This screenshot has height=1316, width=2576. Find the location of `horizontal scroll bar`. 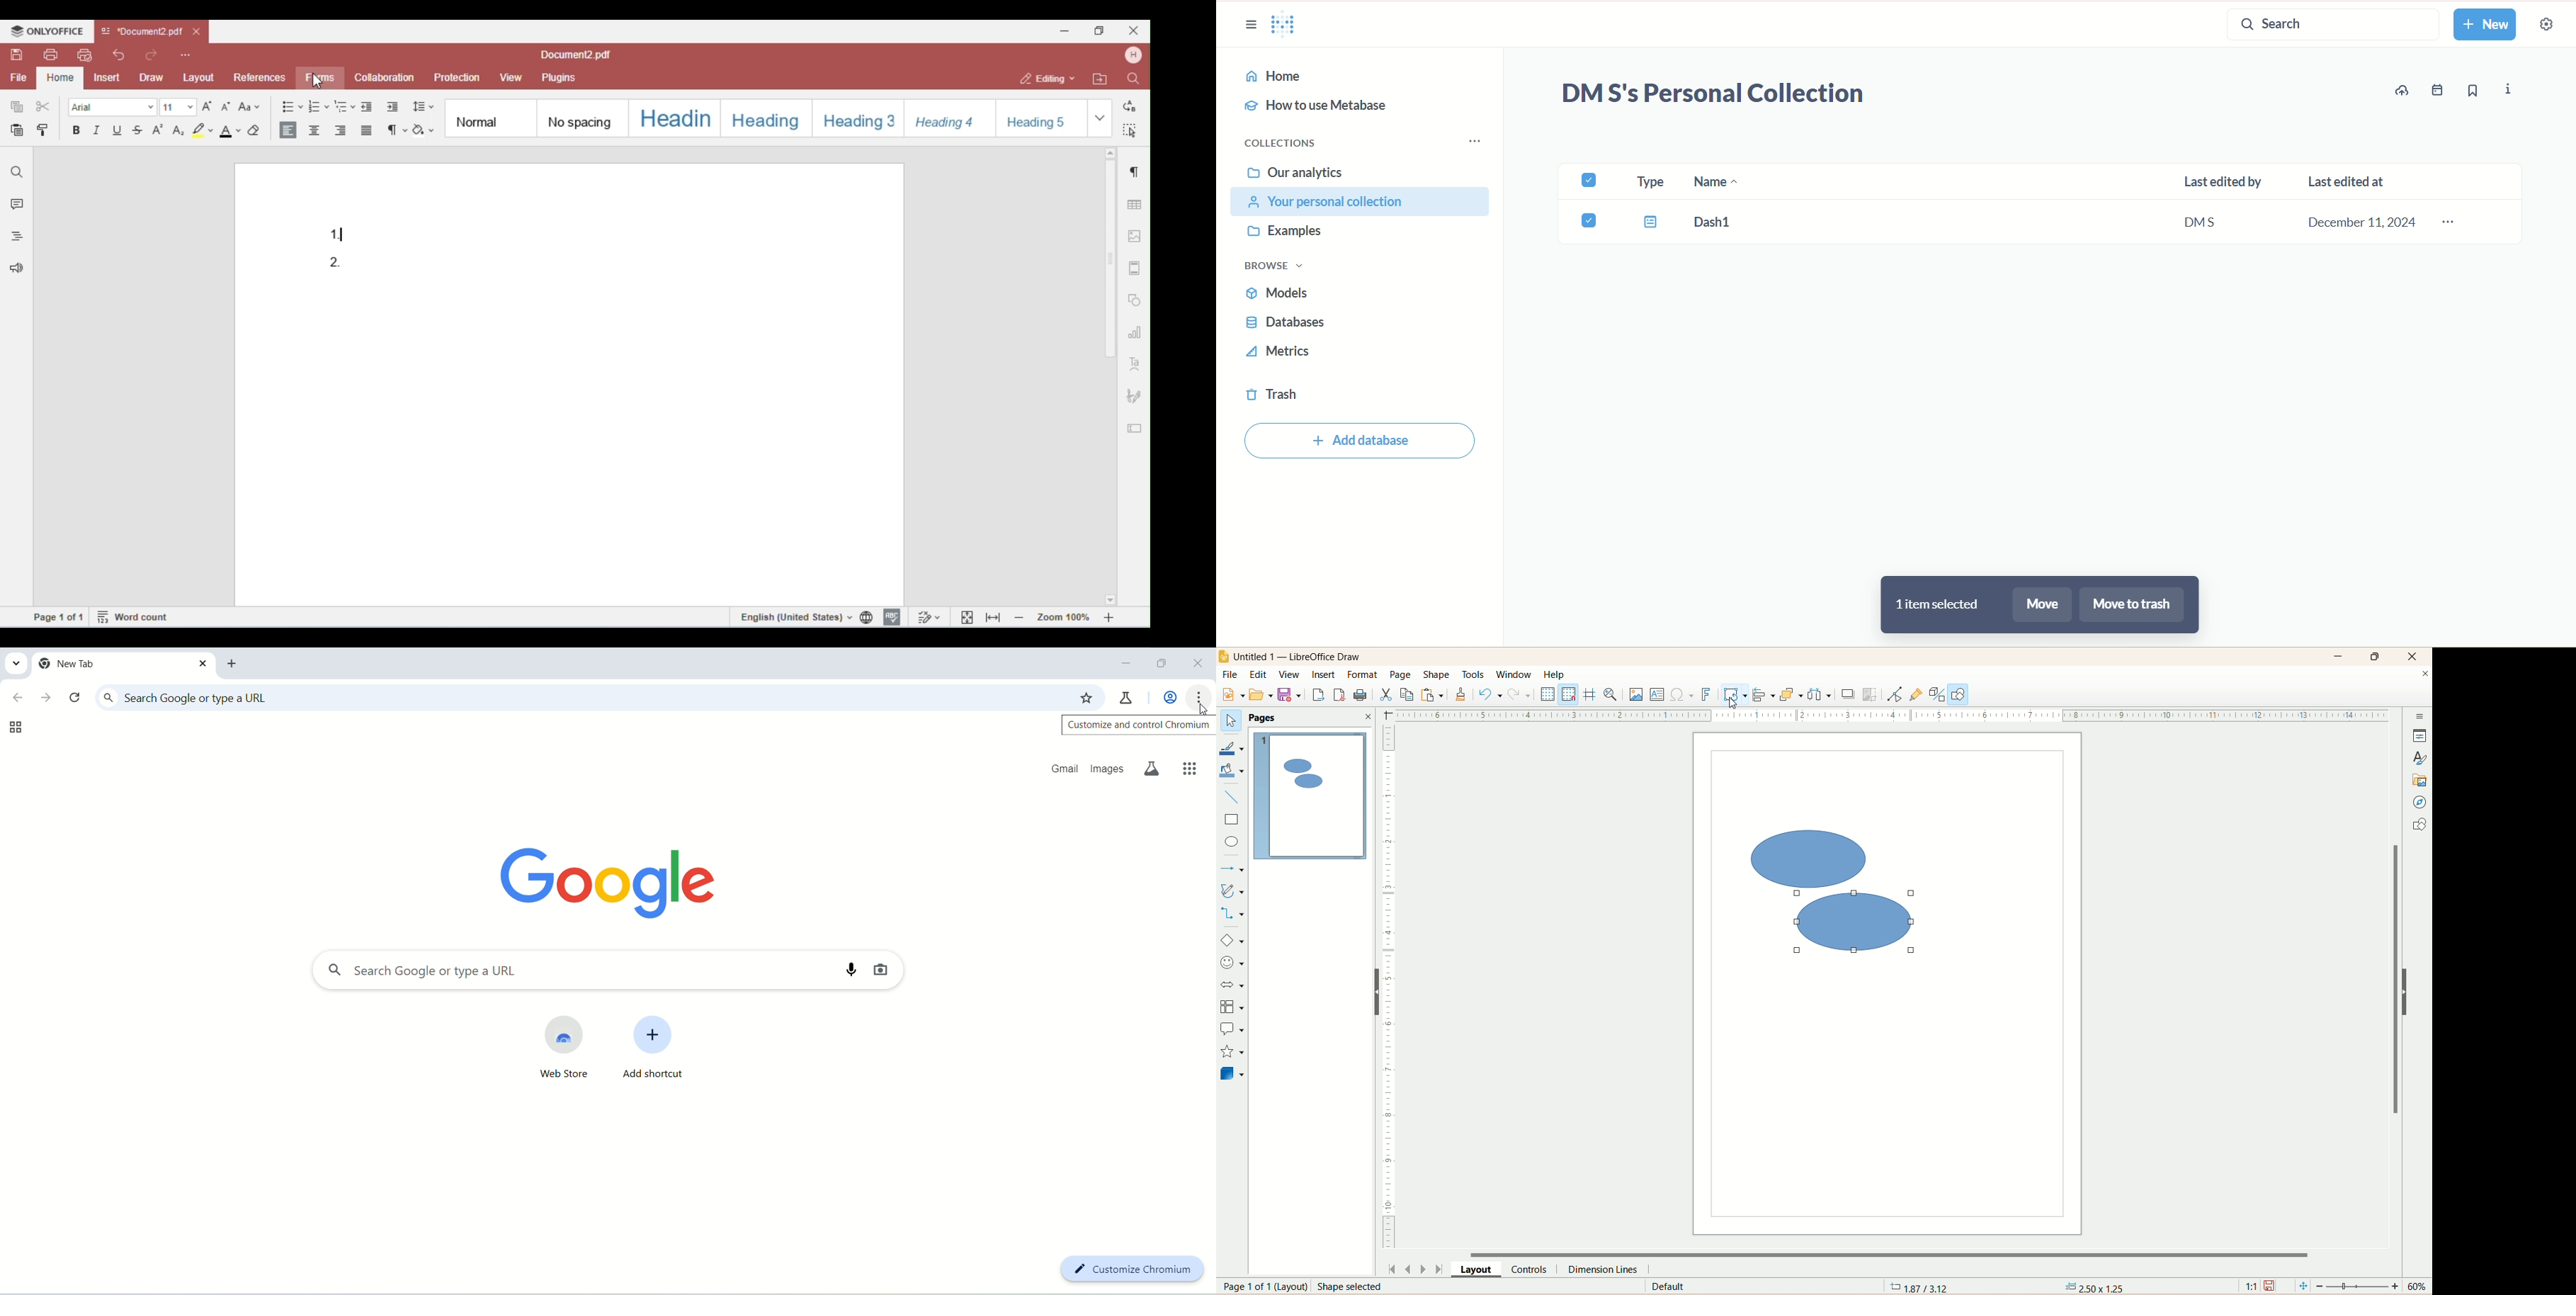

horizontal scroll bar is located at coordinates (1895, 1252).